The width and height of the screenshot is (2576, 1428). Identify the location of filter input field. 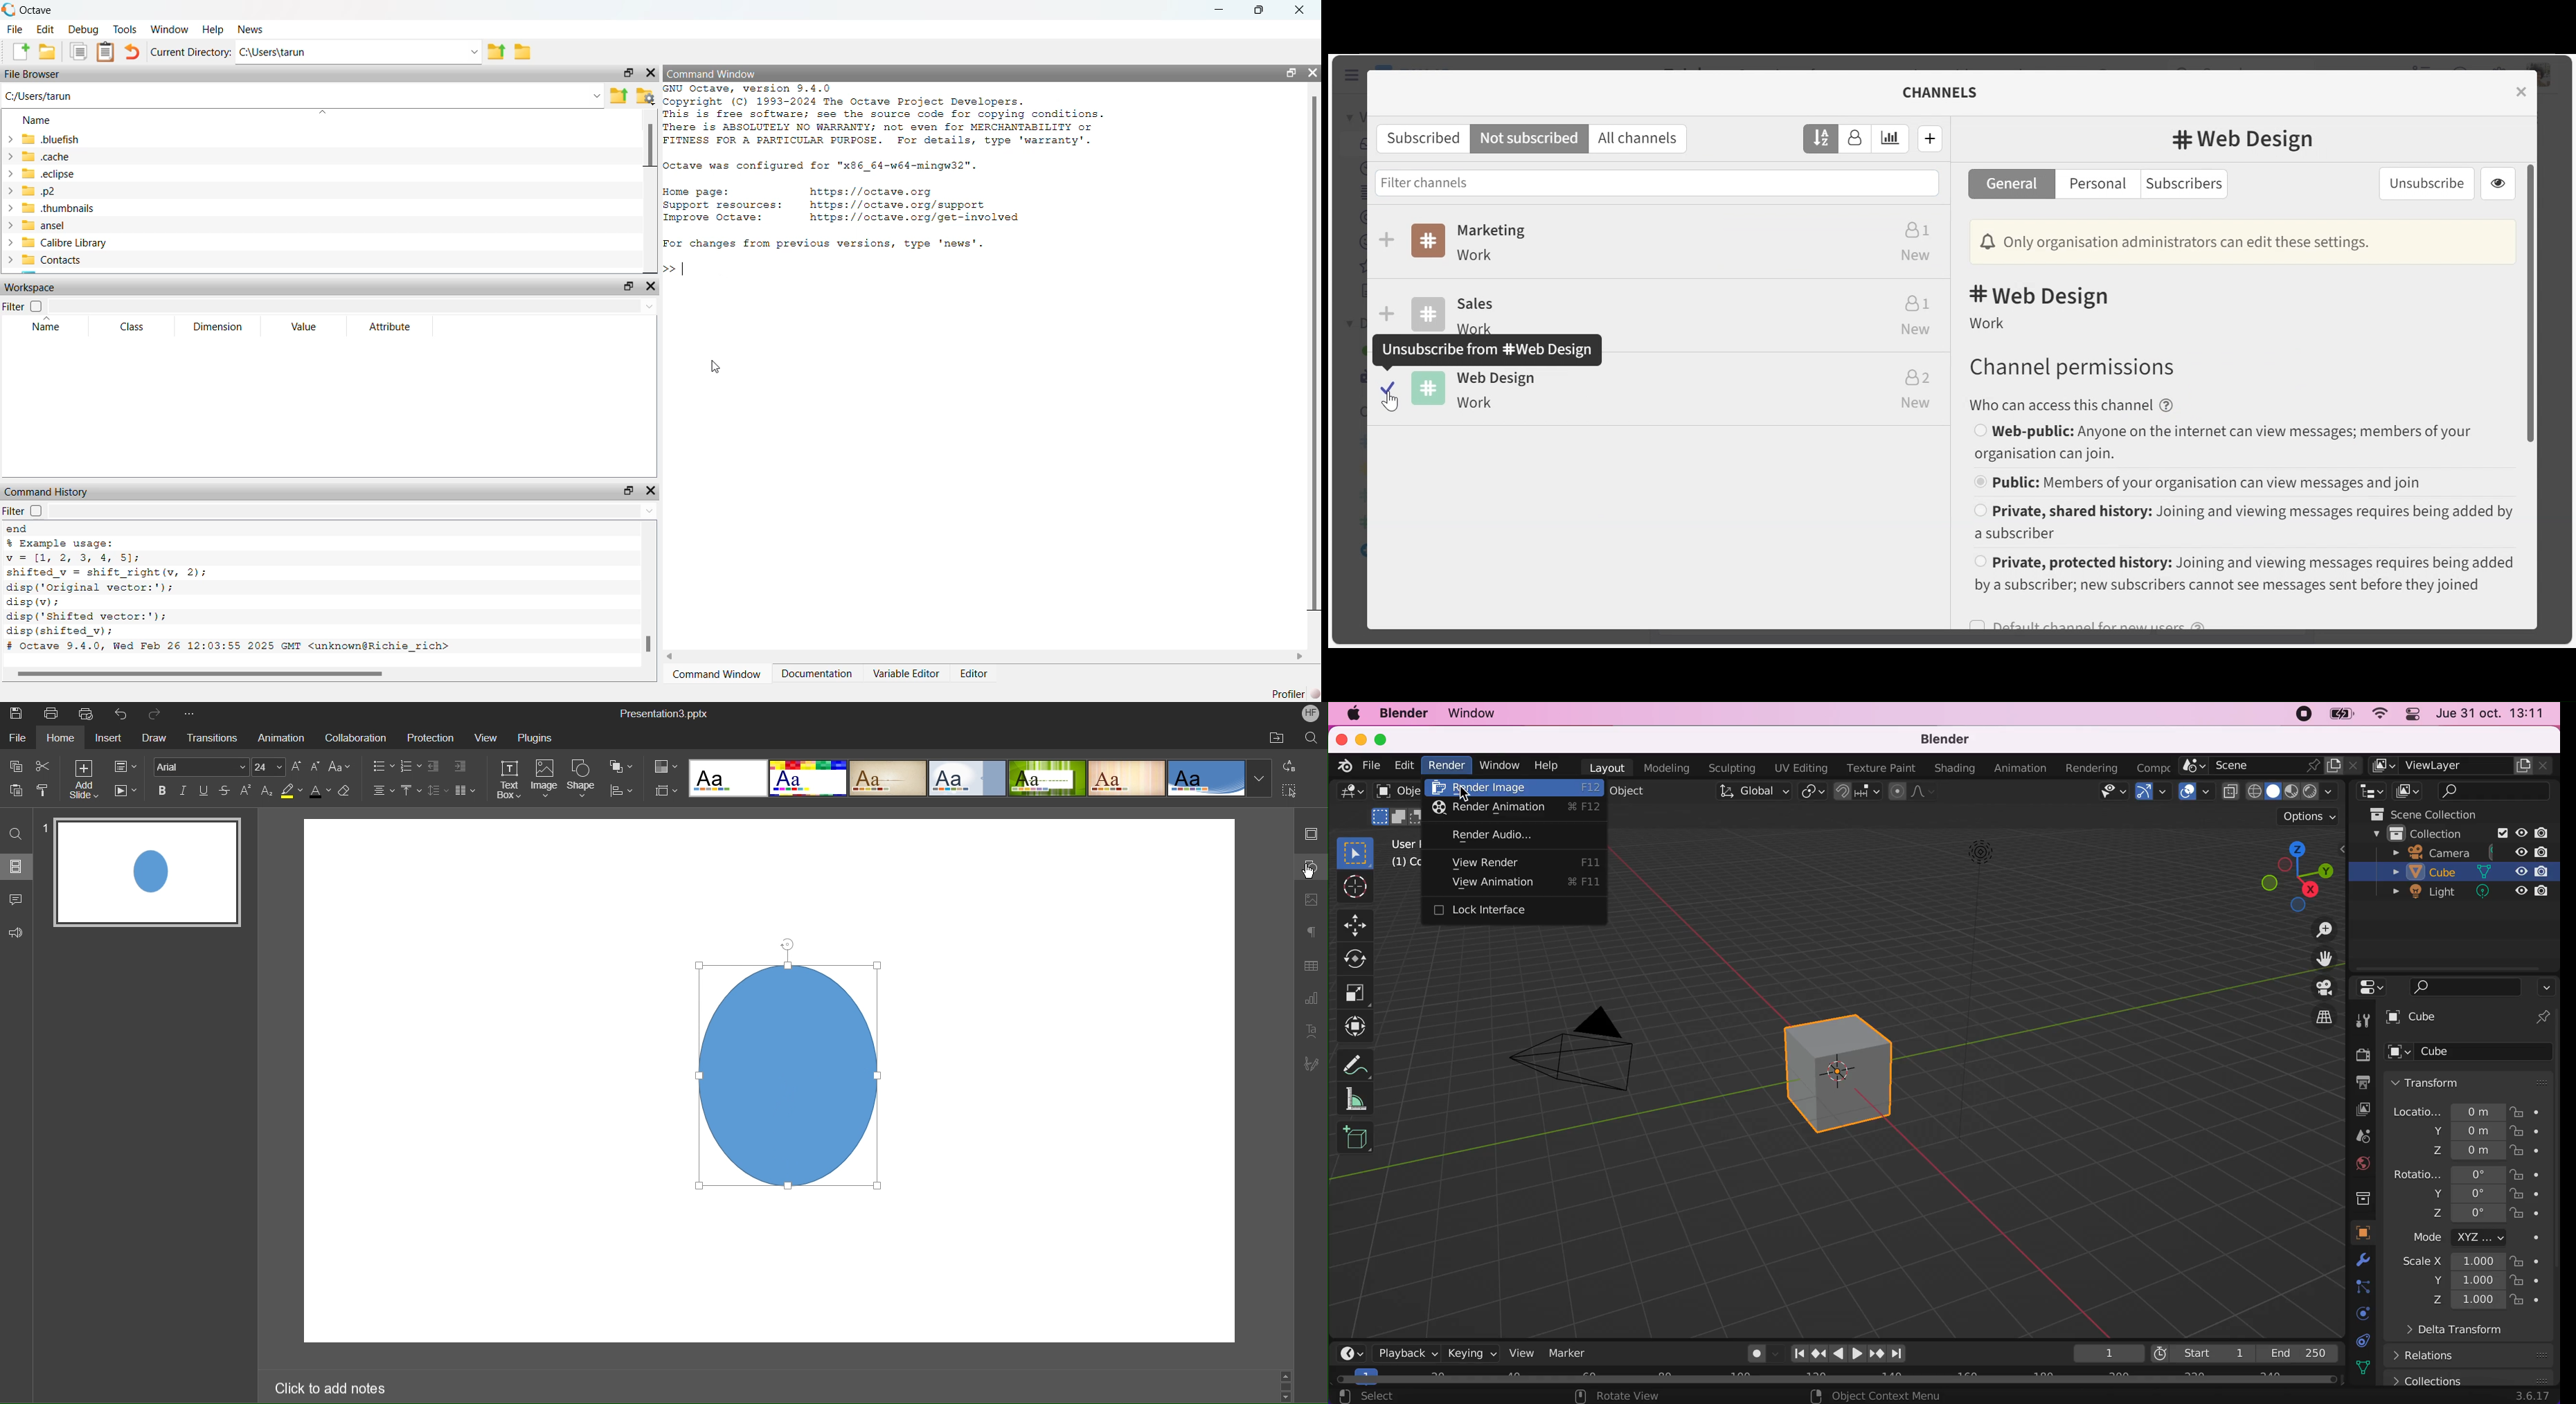
(357, 304).